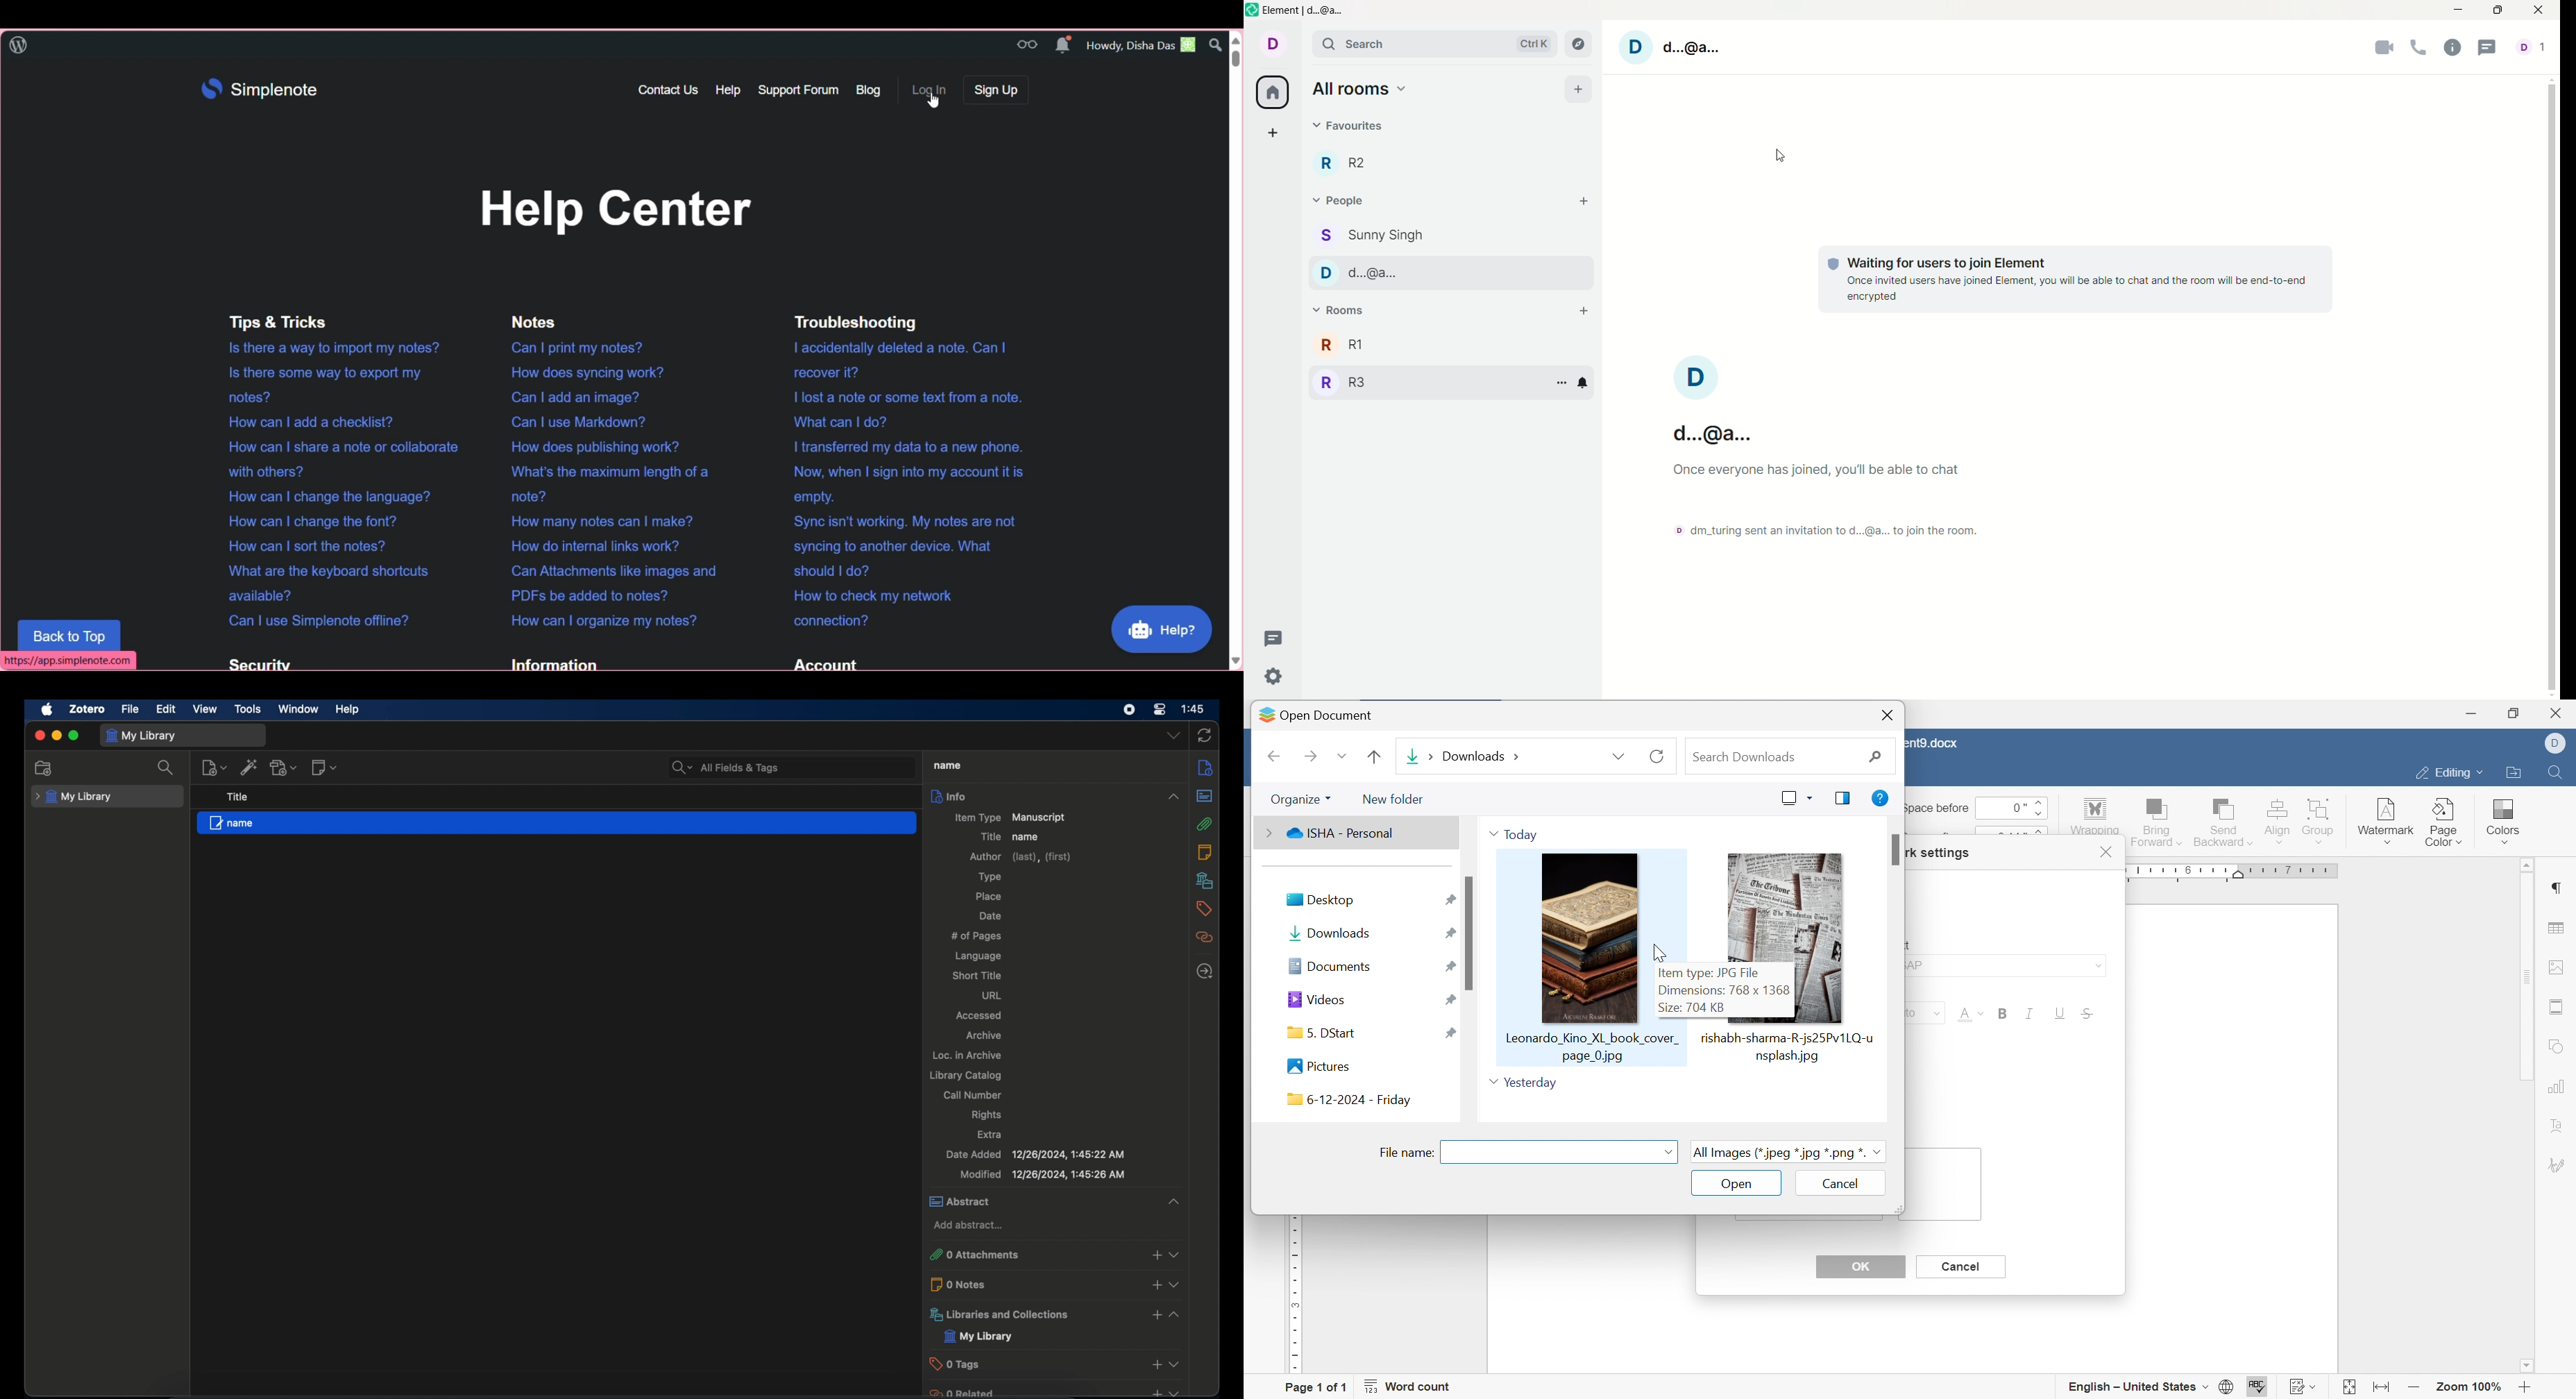 The width and height of the screenshot is (2576, 1400). What do you see at coordinates (2471, 1389) in the screenshot?
I see `zoom 100%` at bounding box center [2471, 1389].